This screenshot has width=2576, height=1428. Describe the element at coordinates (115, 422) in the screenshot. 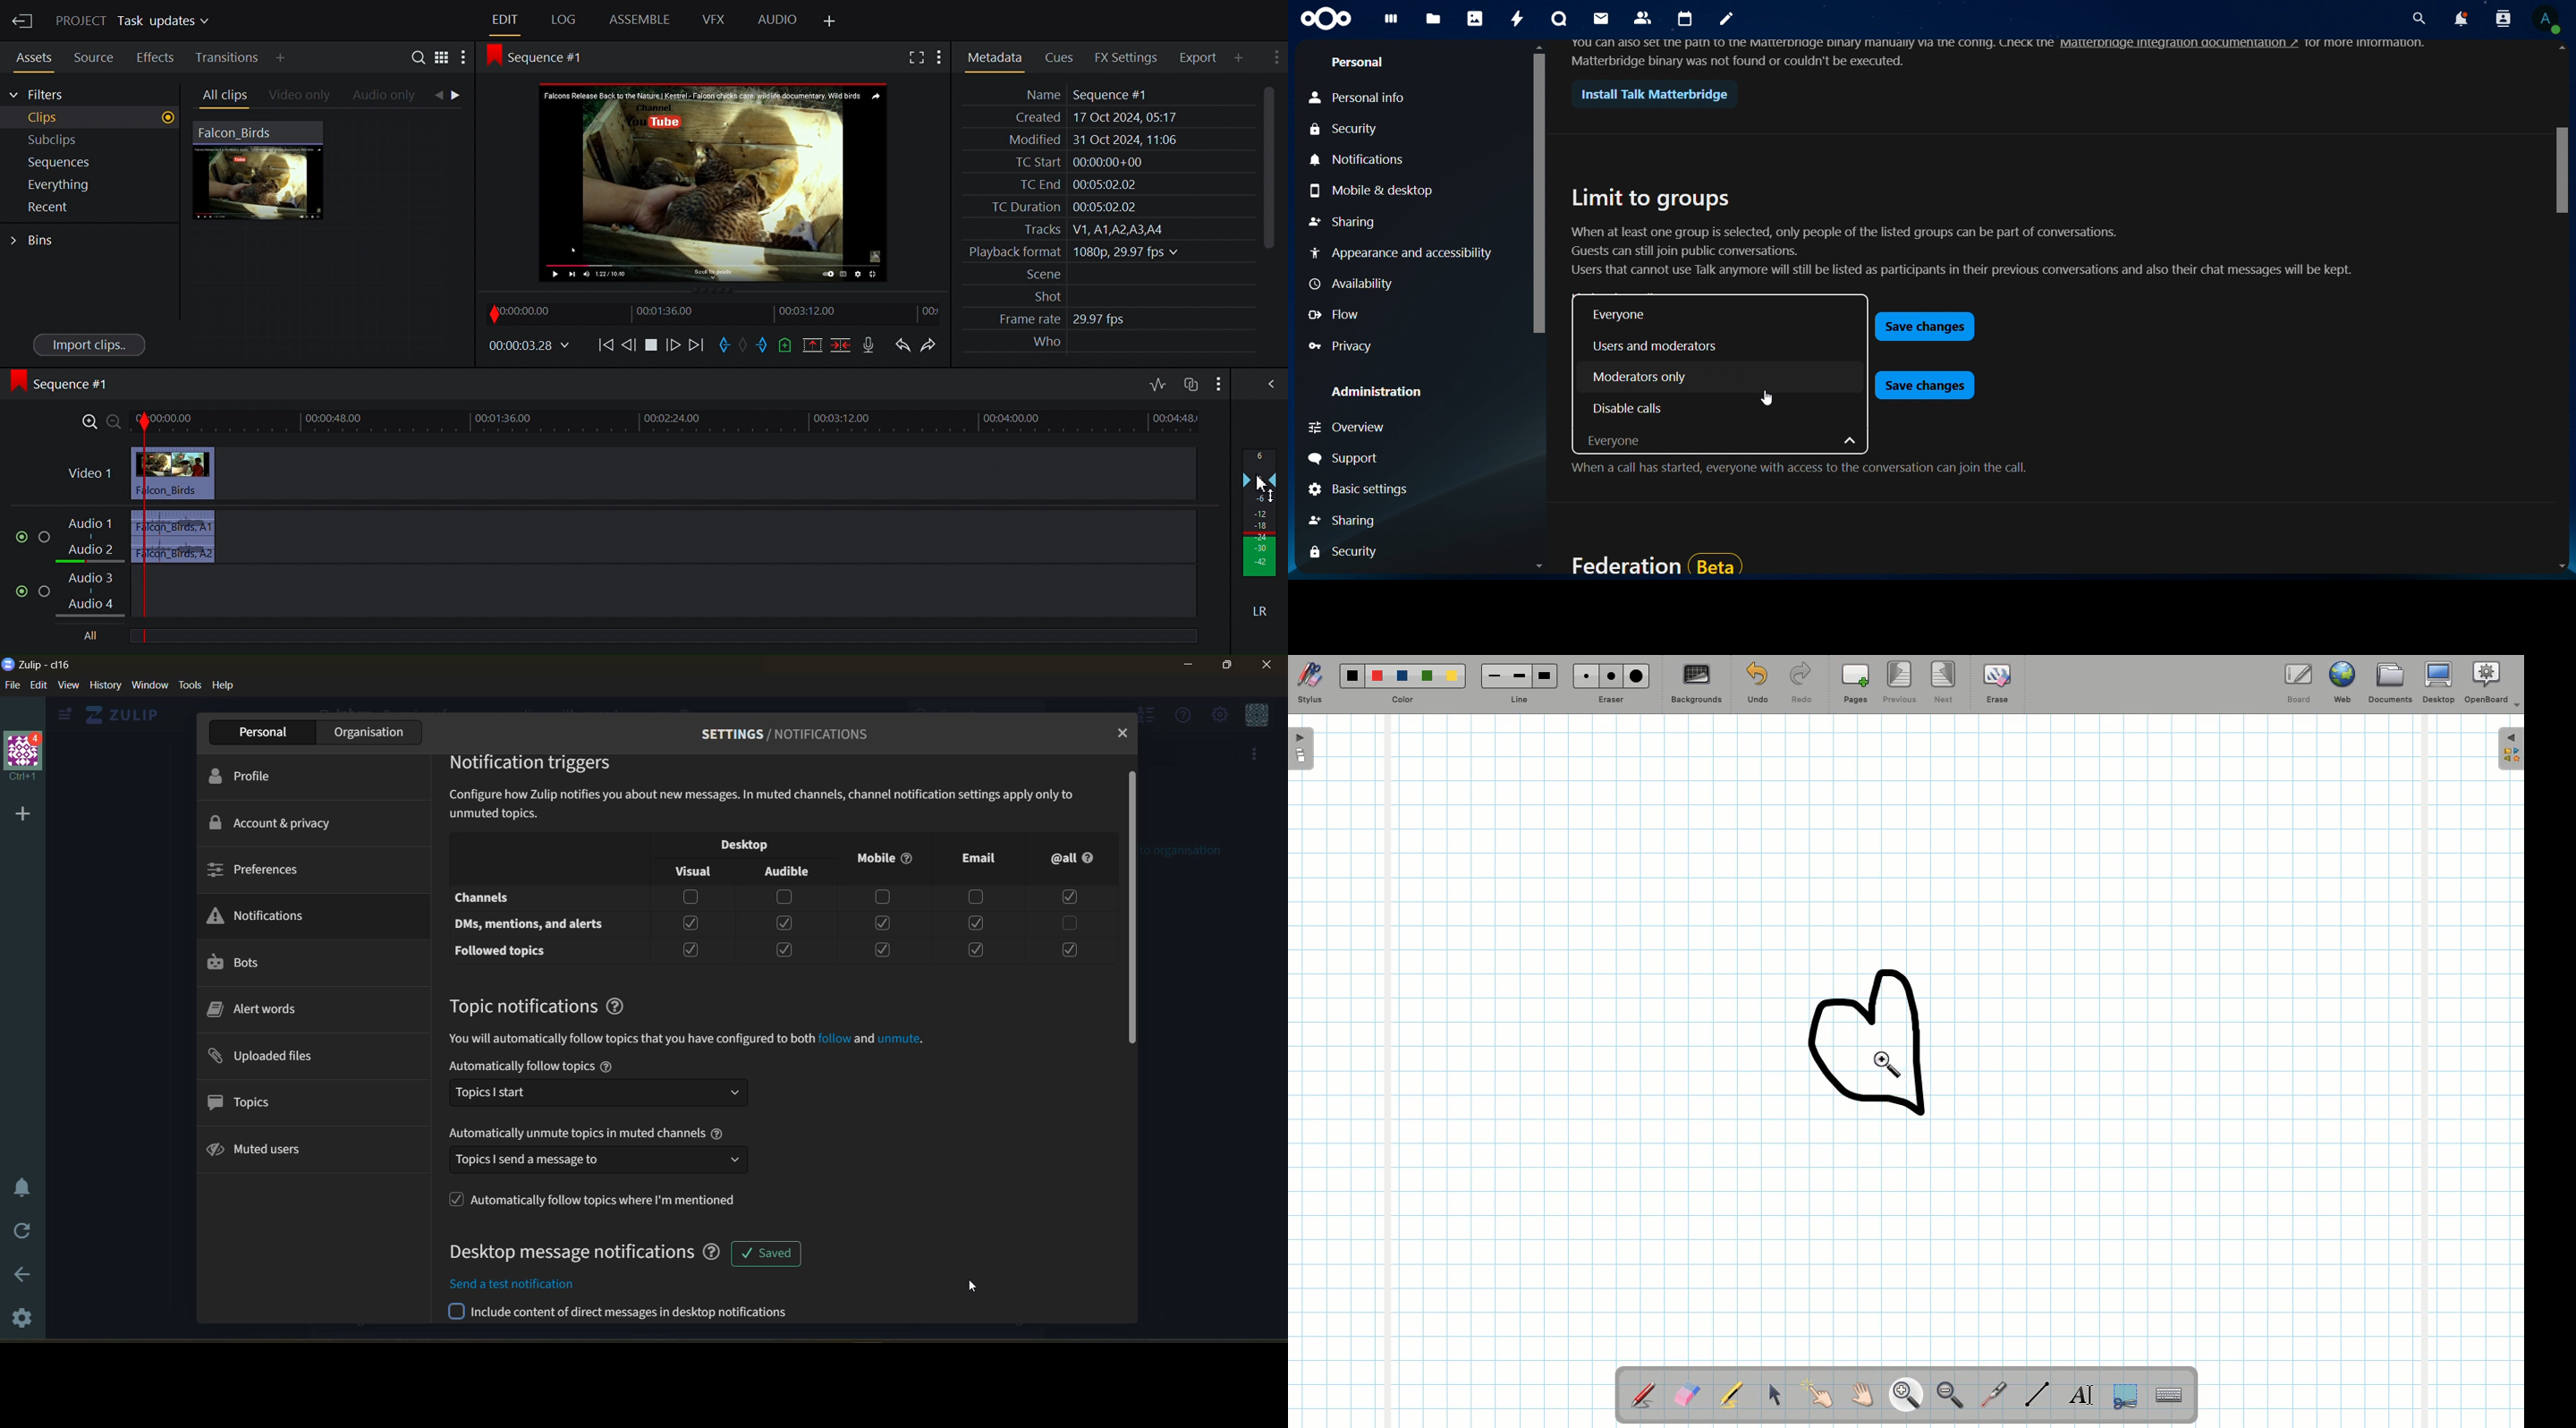

I see `Zoom out` at that location.